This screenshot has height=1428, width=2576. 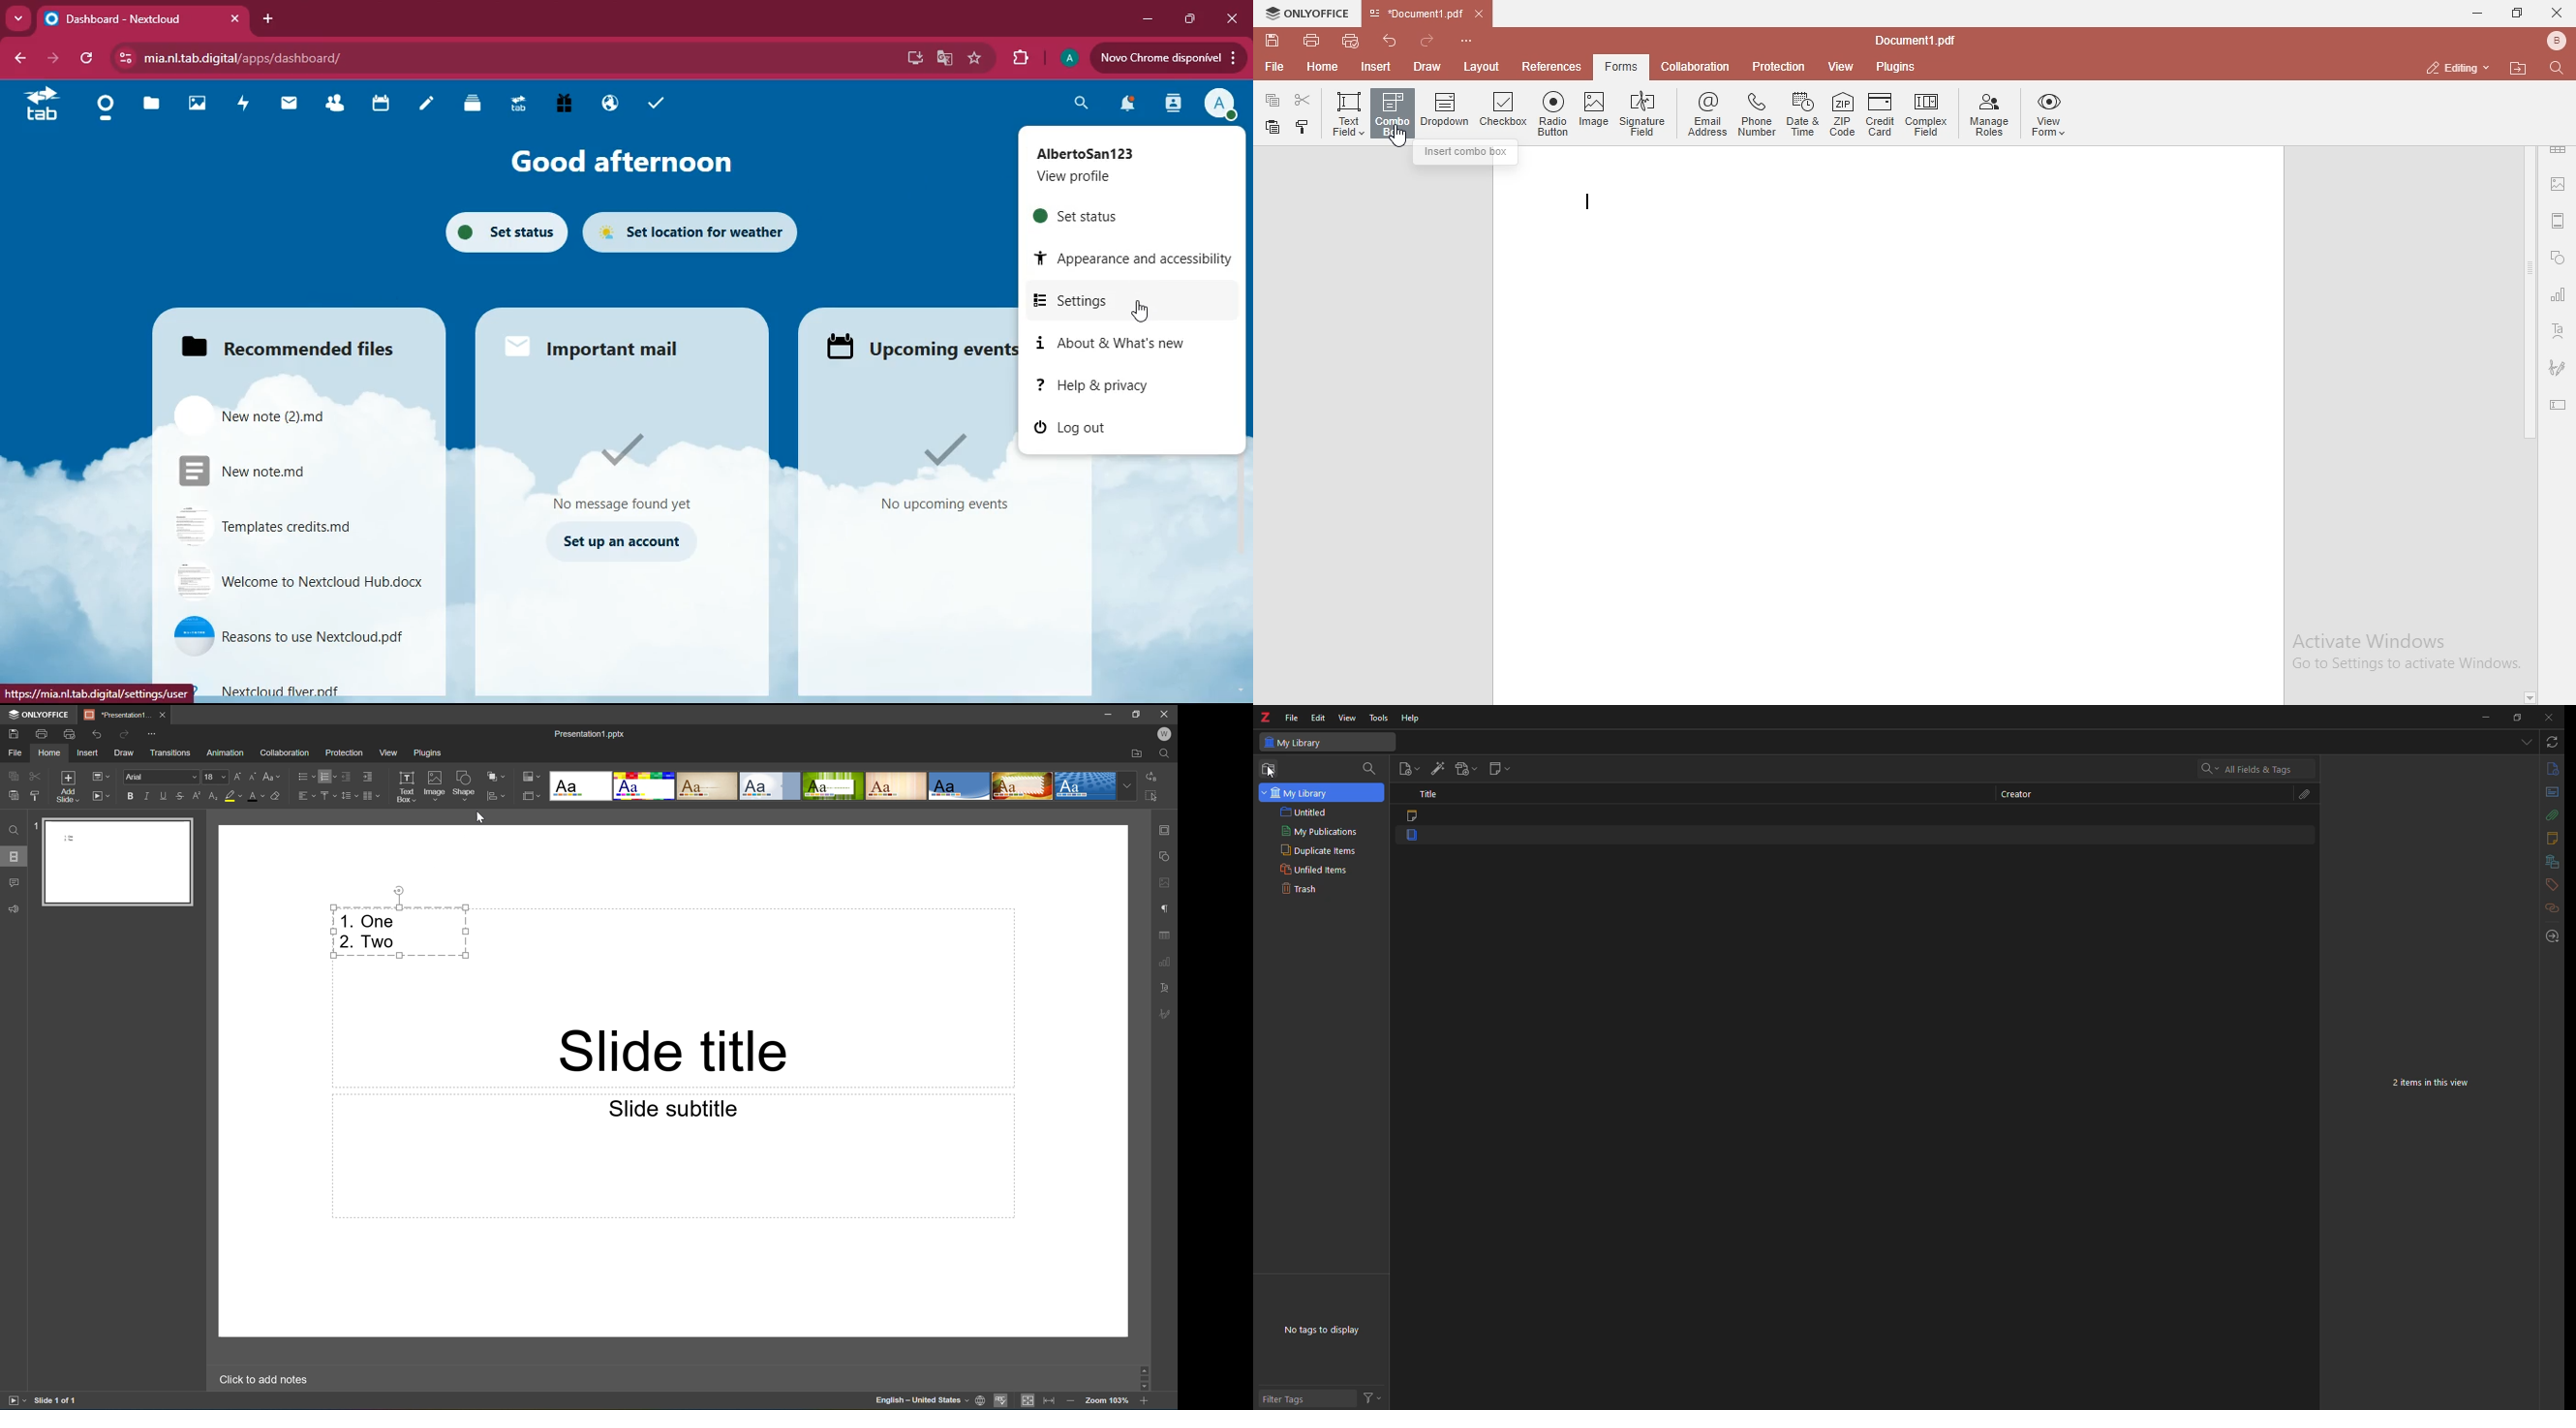 I want to click on notifications, so click(x=1124, y=106).